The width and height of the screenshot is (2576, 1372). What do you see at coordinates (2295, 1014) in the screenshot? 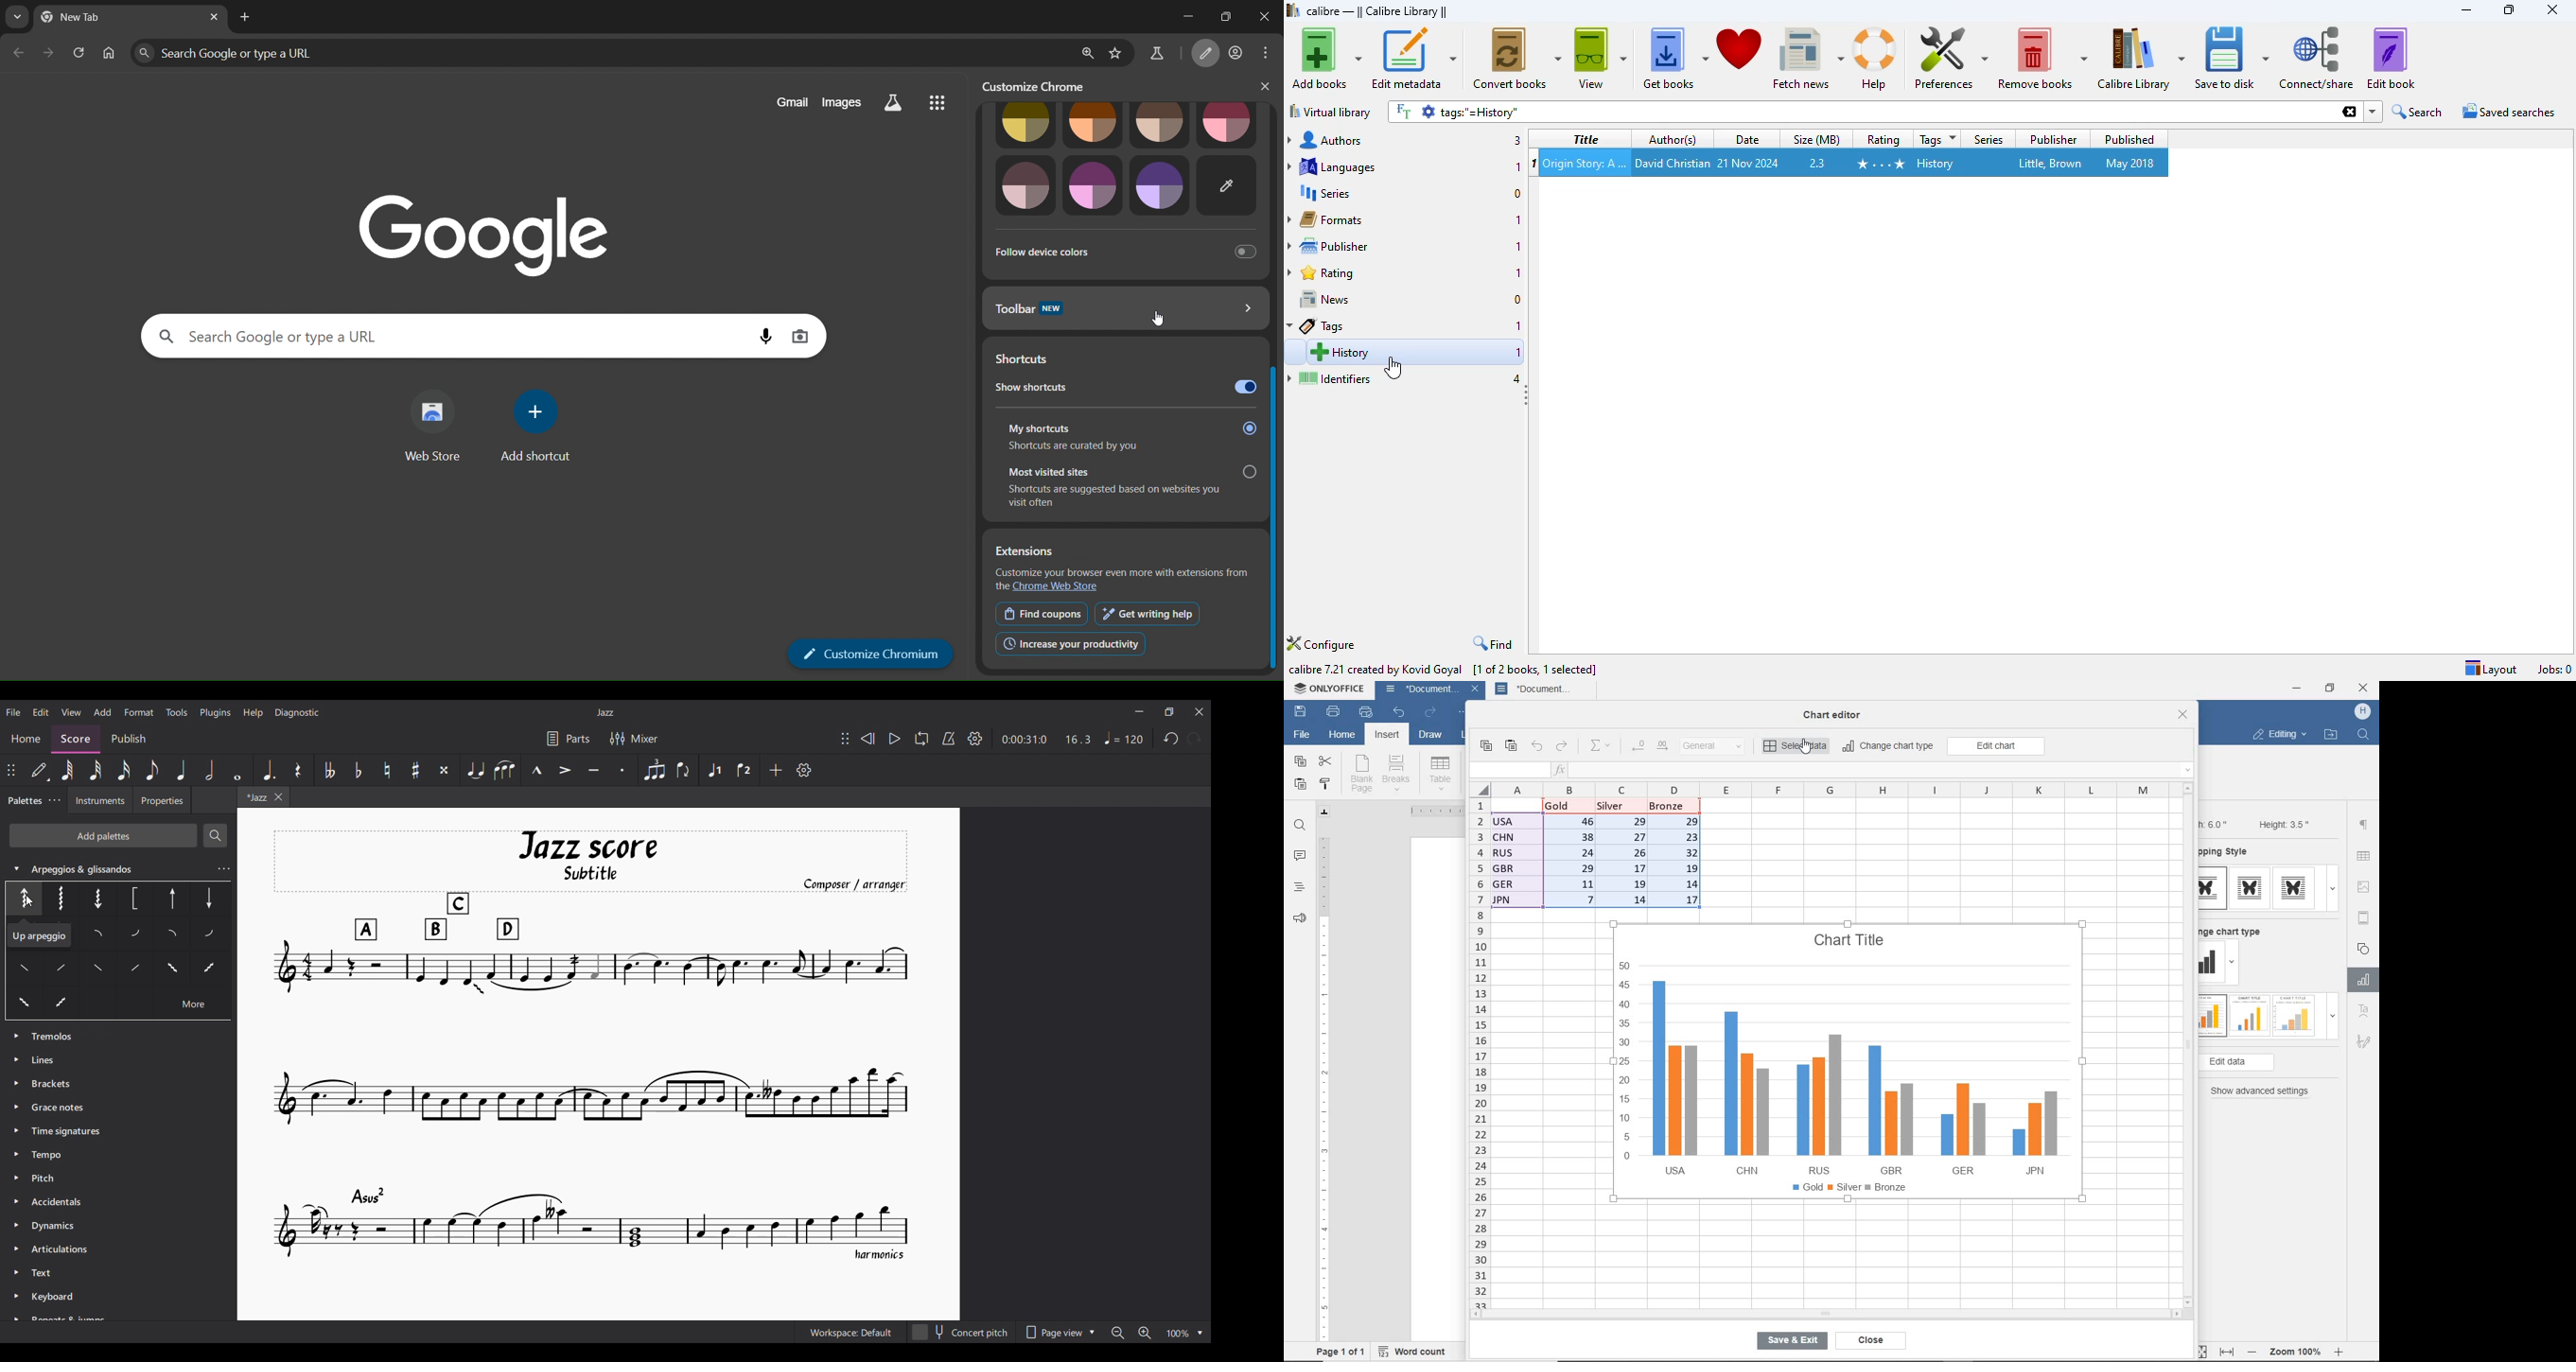
I see `type 3` at bounding box center [2295, 1014].